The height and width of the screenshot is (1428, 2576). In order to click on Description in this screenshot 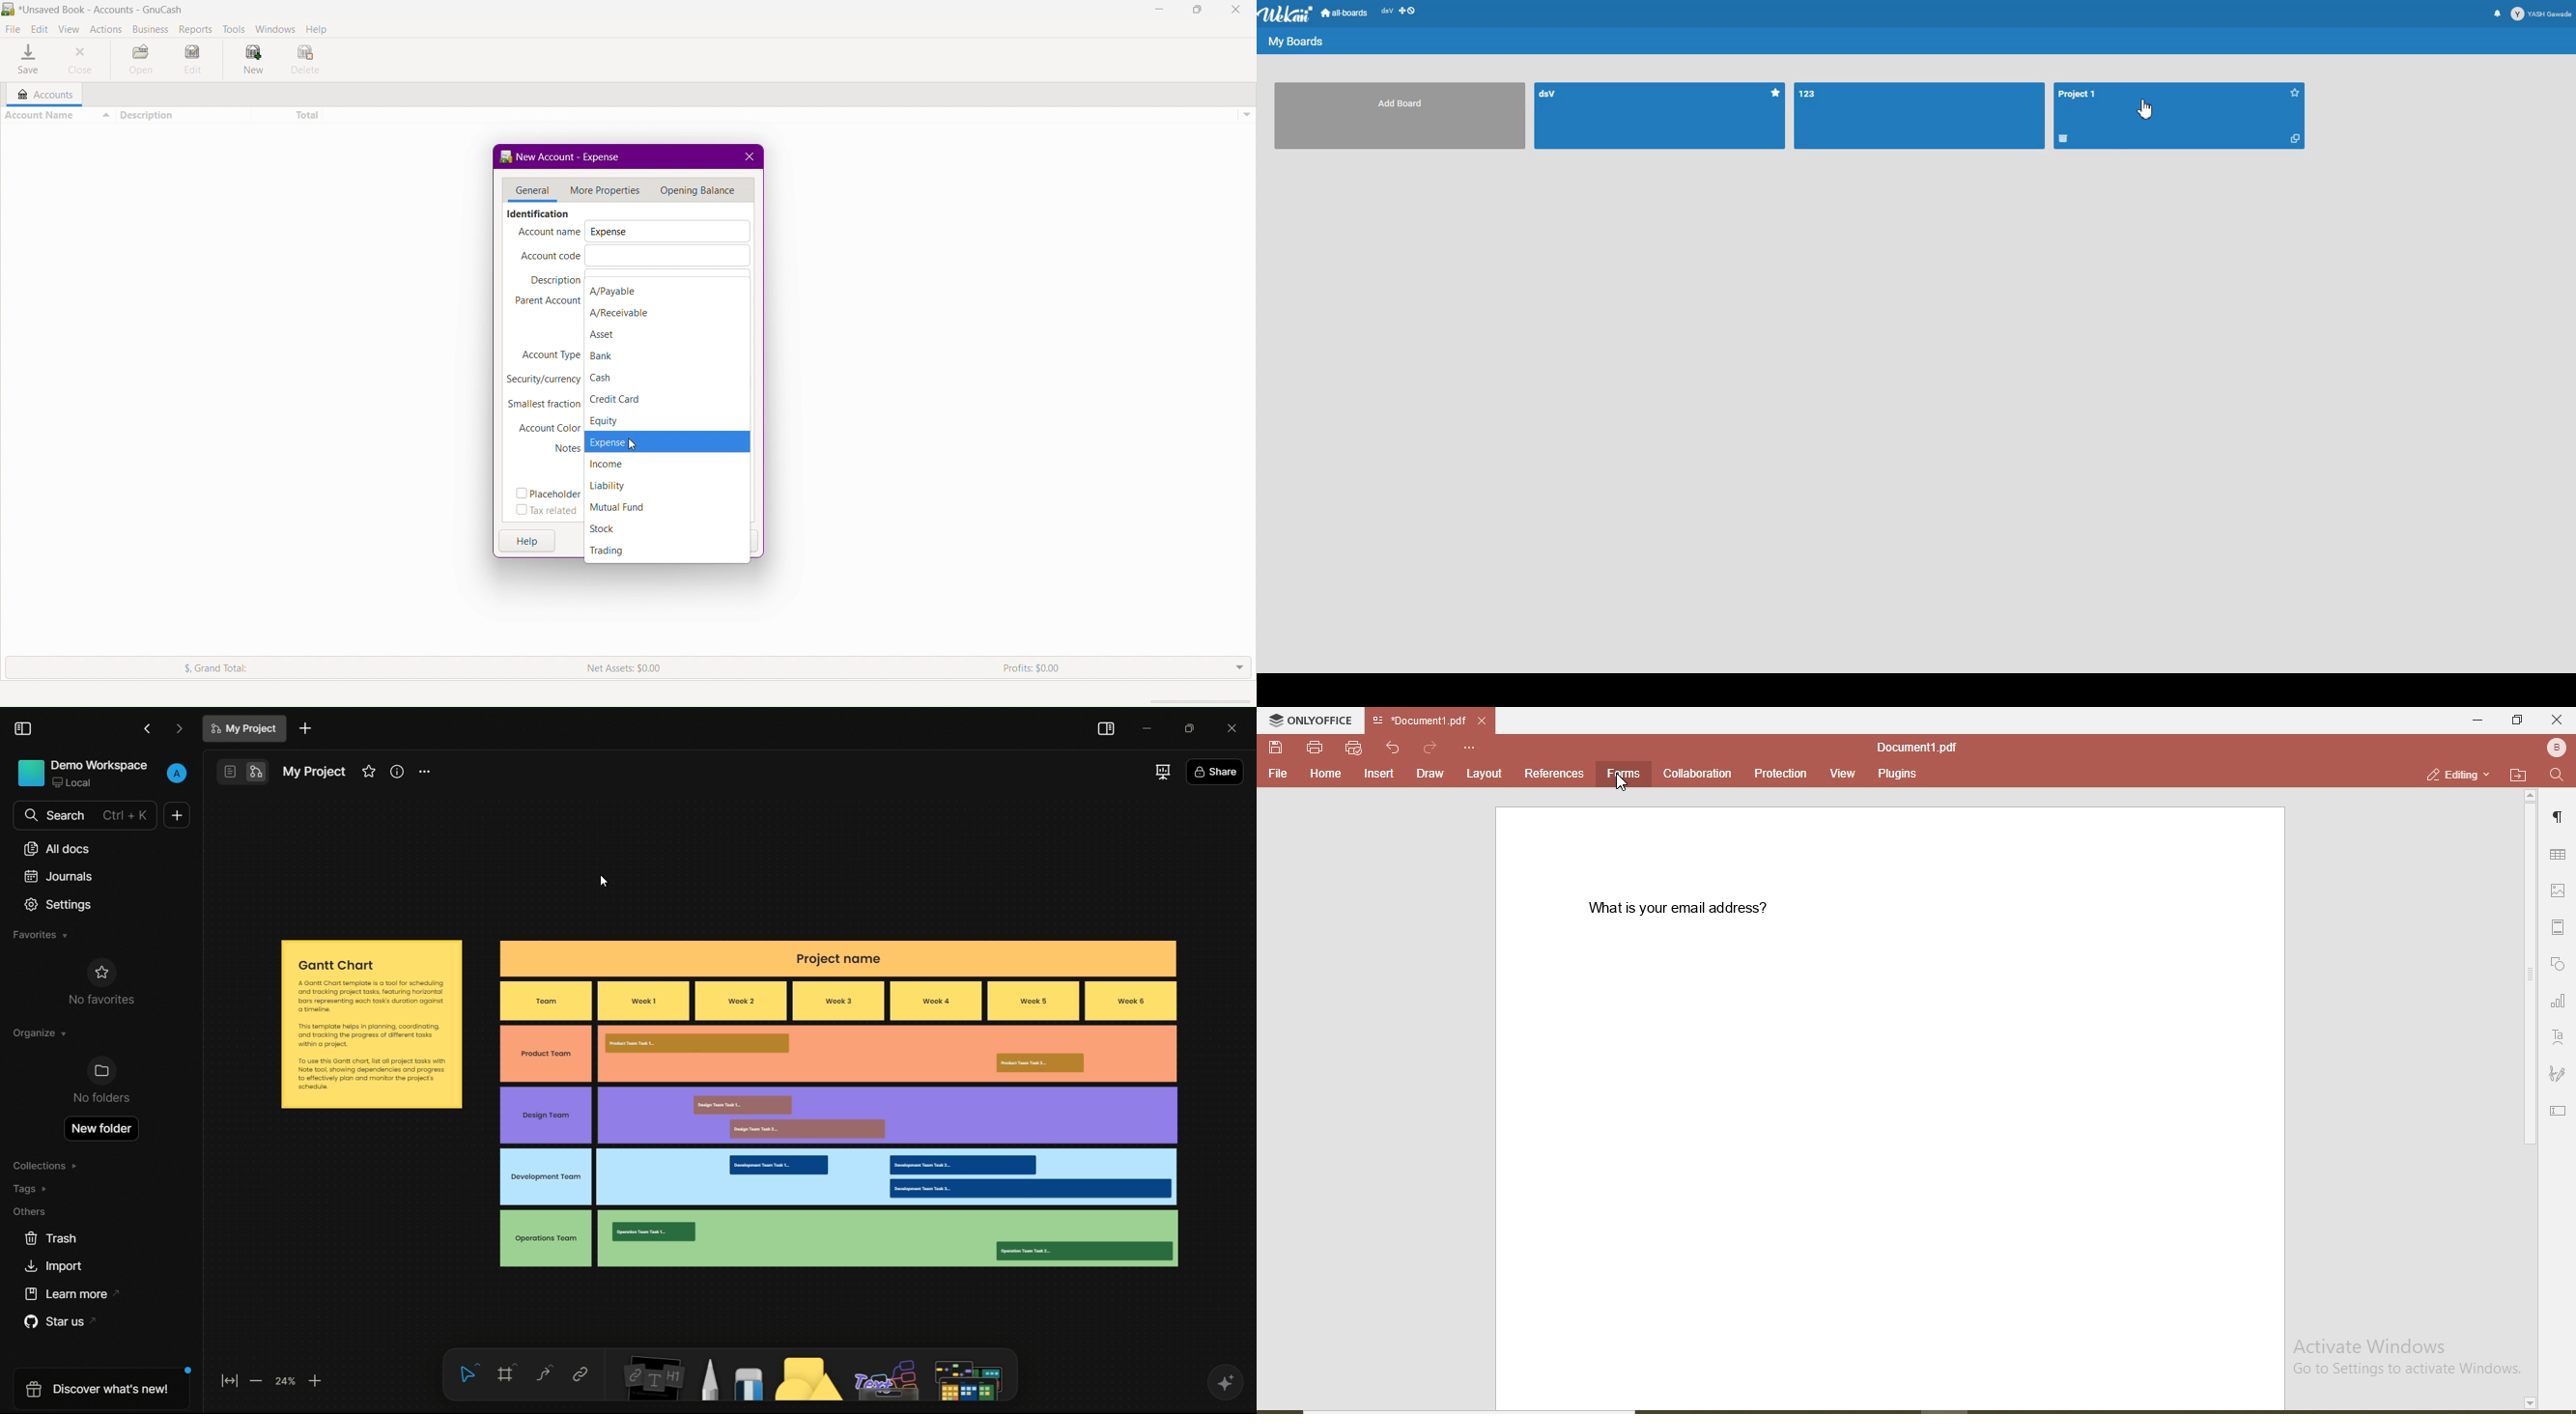, I will do `click(549, 281)`.